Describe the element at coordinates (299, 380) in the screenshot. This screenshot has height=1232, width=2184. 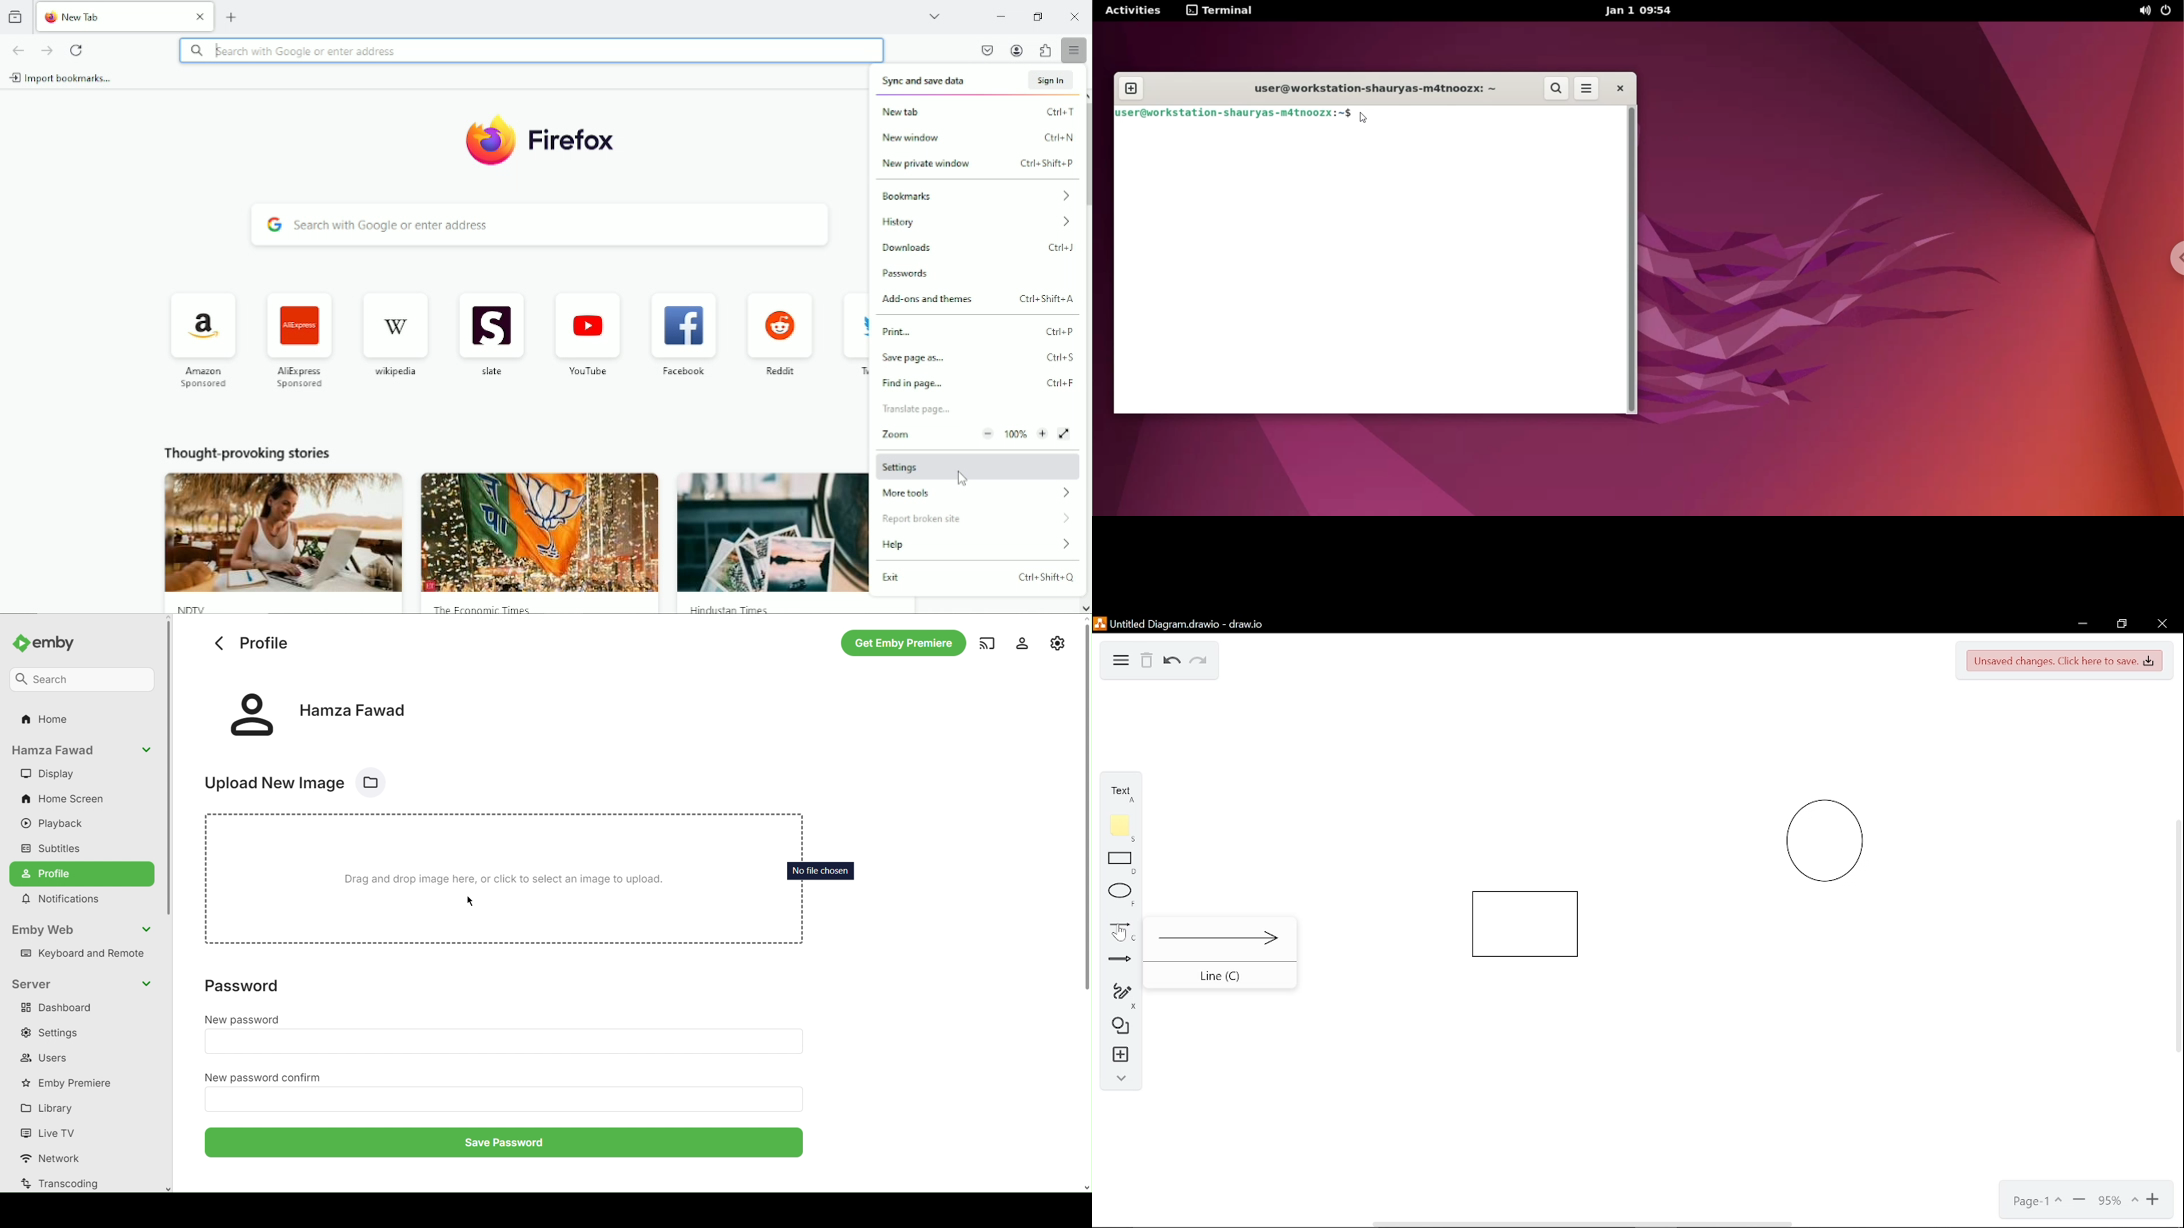
I see `AliExpress` at that location.